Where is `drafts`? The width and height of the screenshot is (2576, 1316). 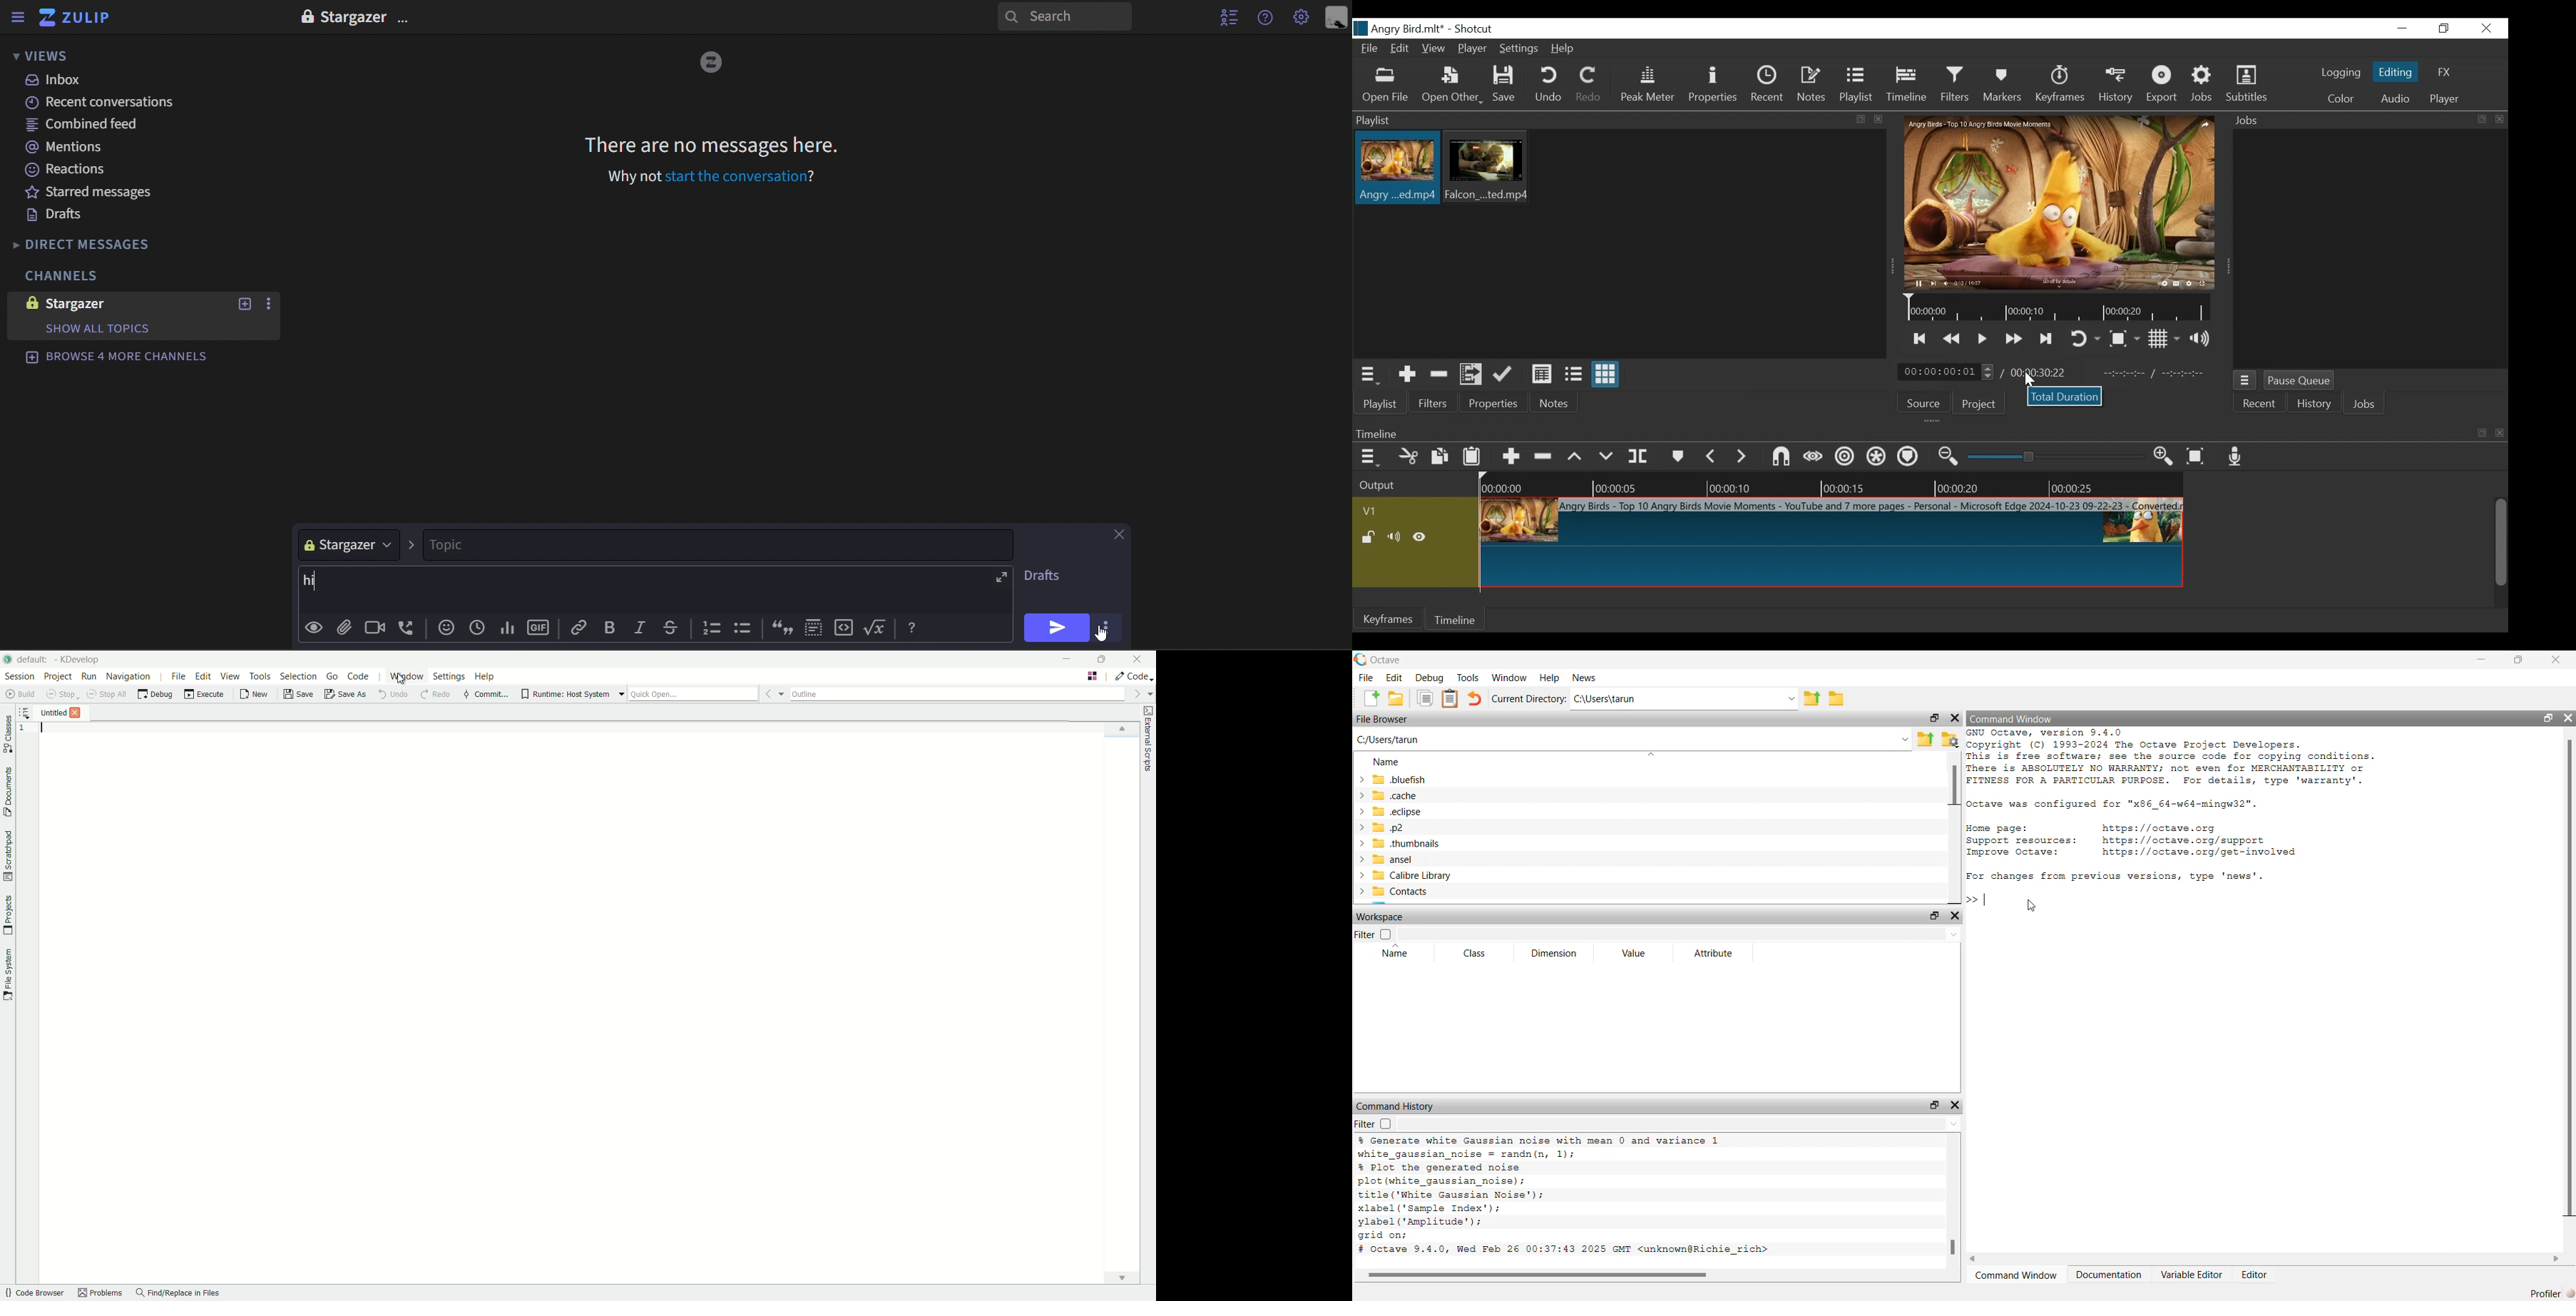 drafts is located at coordinates (96, 218).